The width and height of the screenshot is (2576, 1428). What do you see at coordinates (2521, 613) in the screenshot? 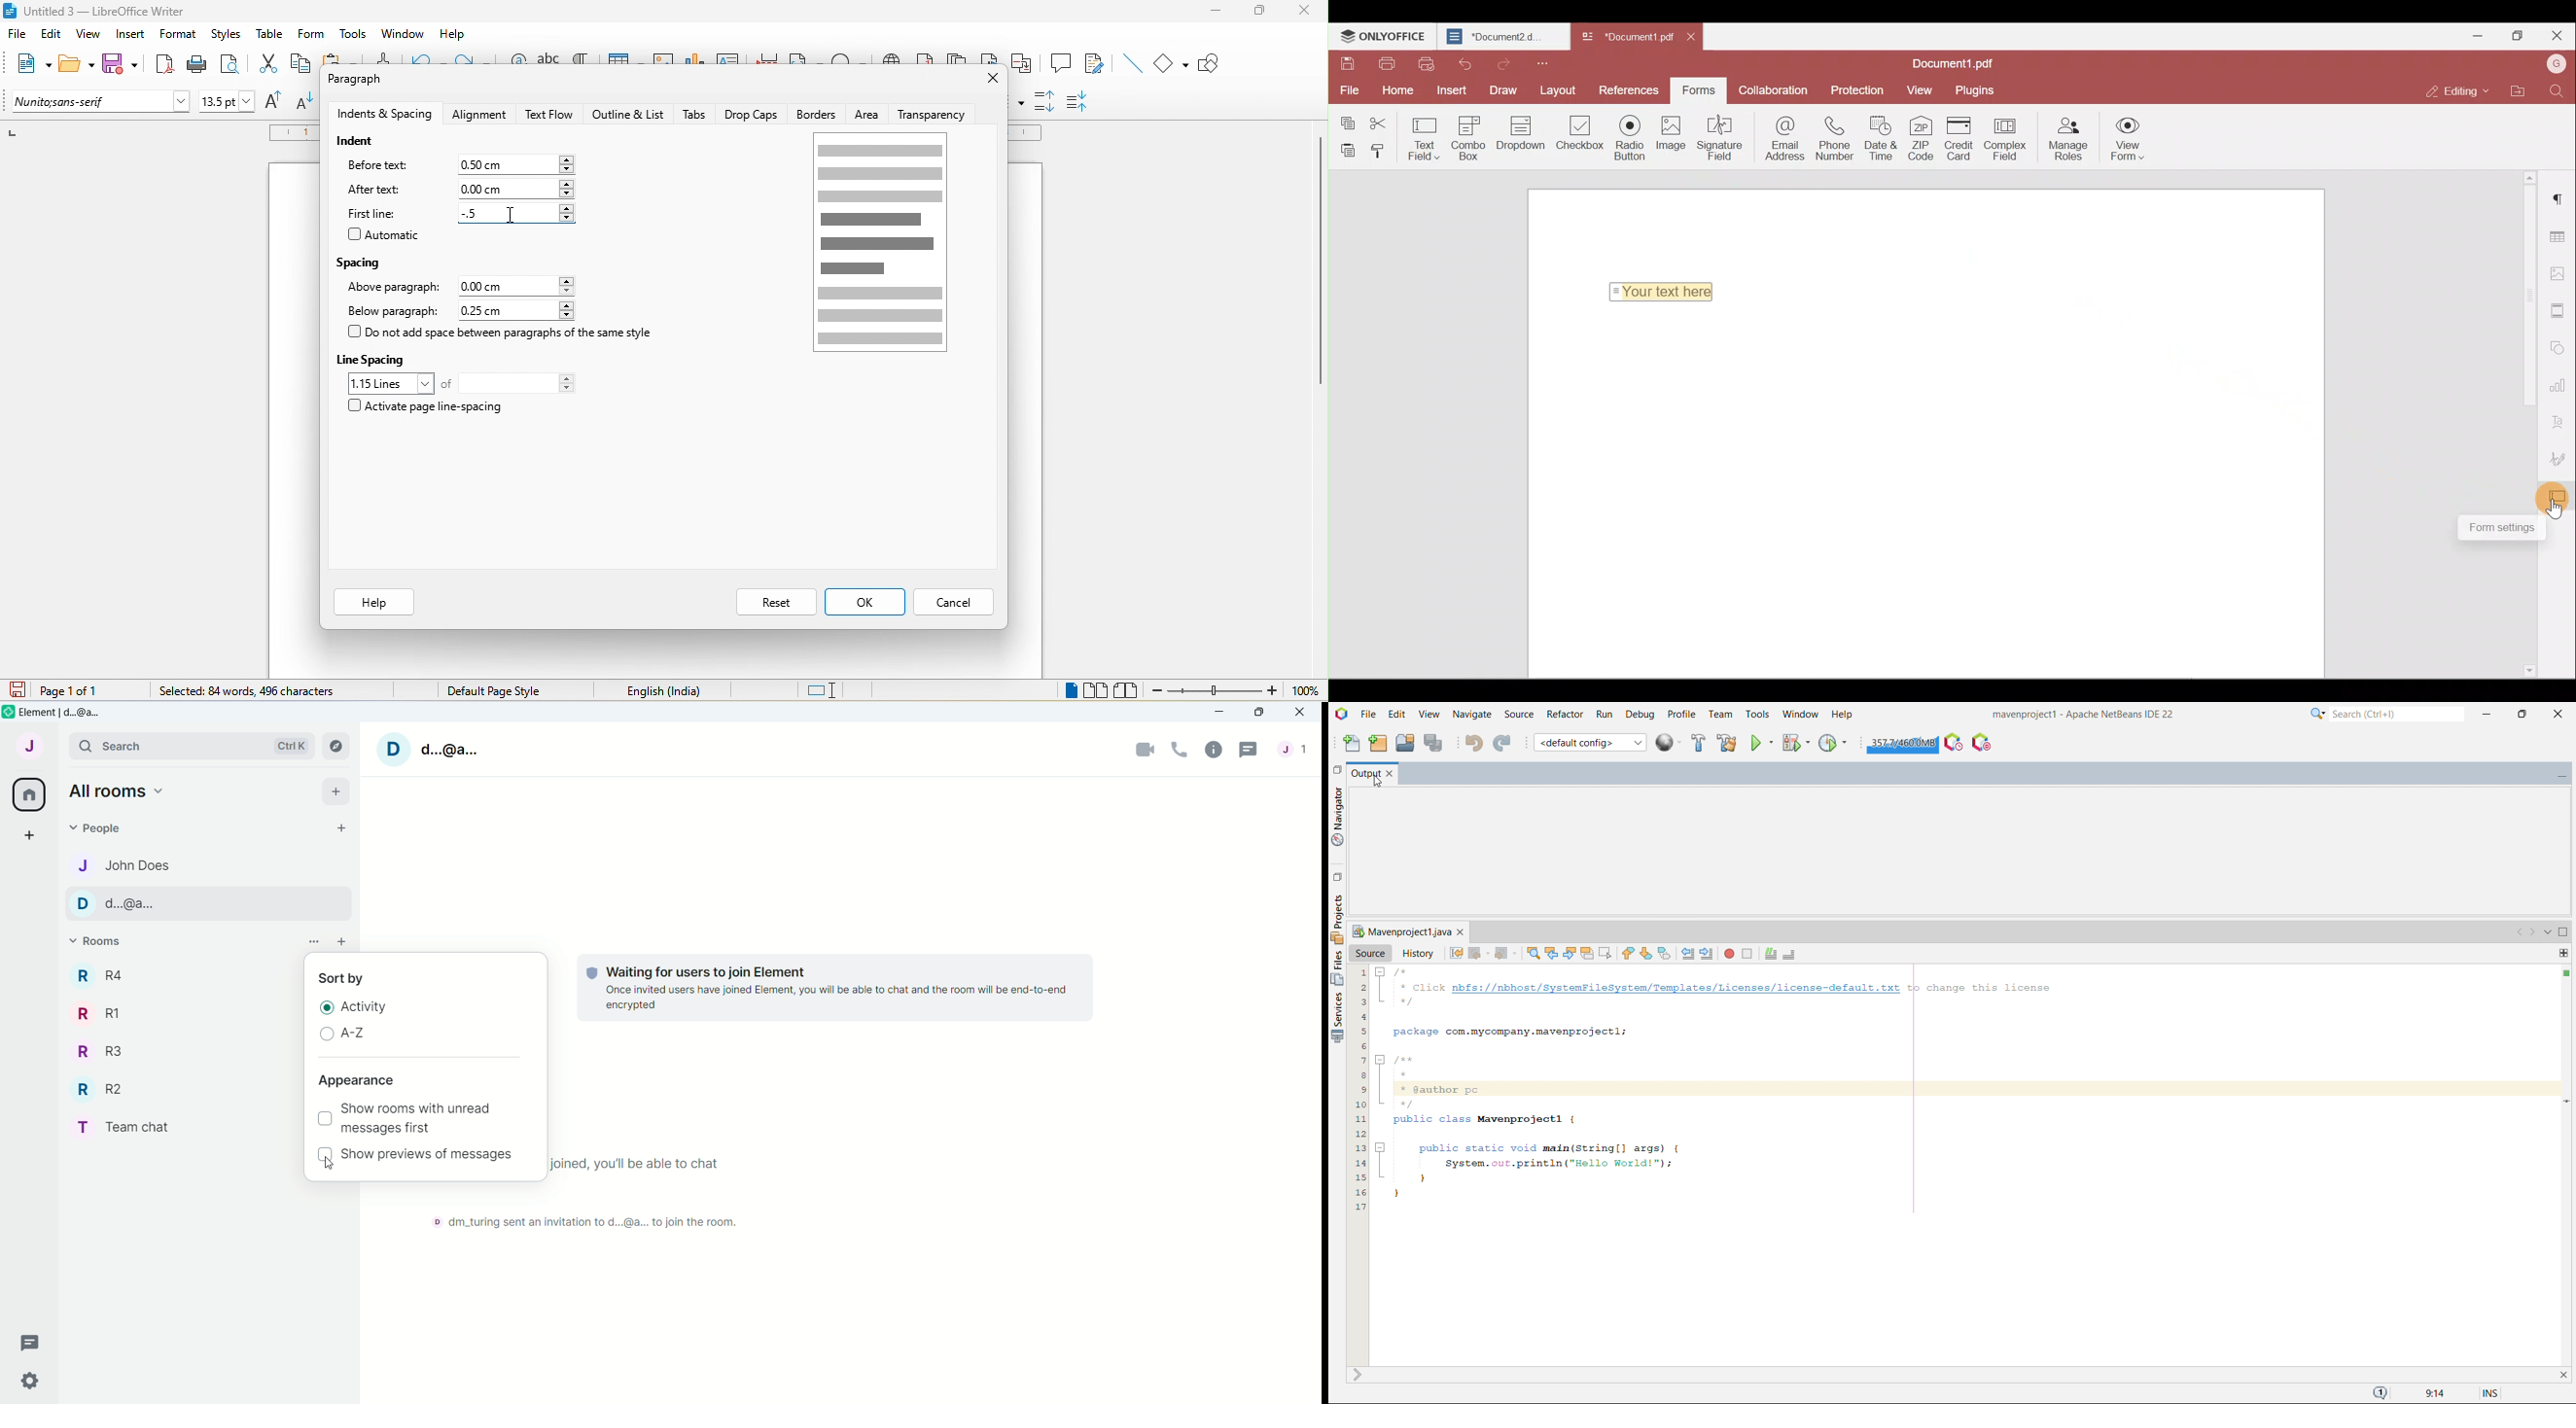
I see `Scroll bar` at bounding box center [2521, 613].